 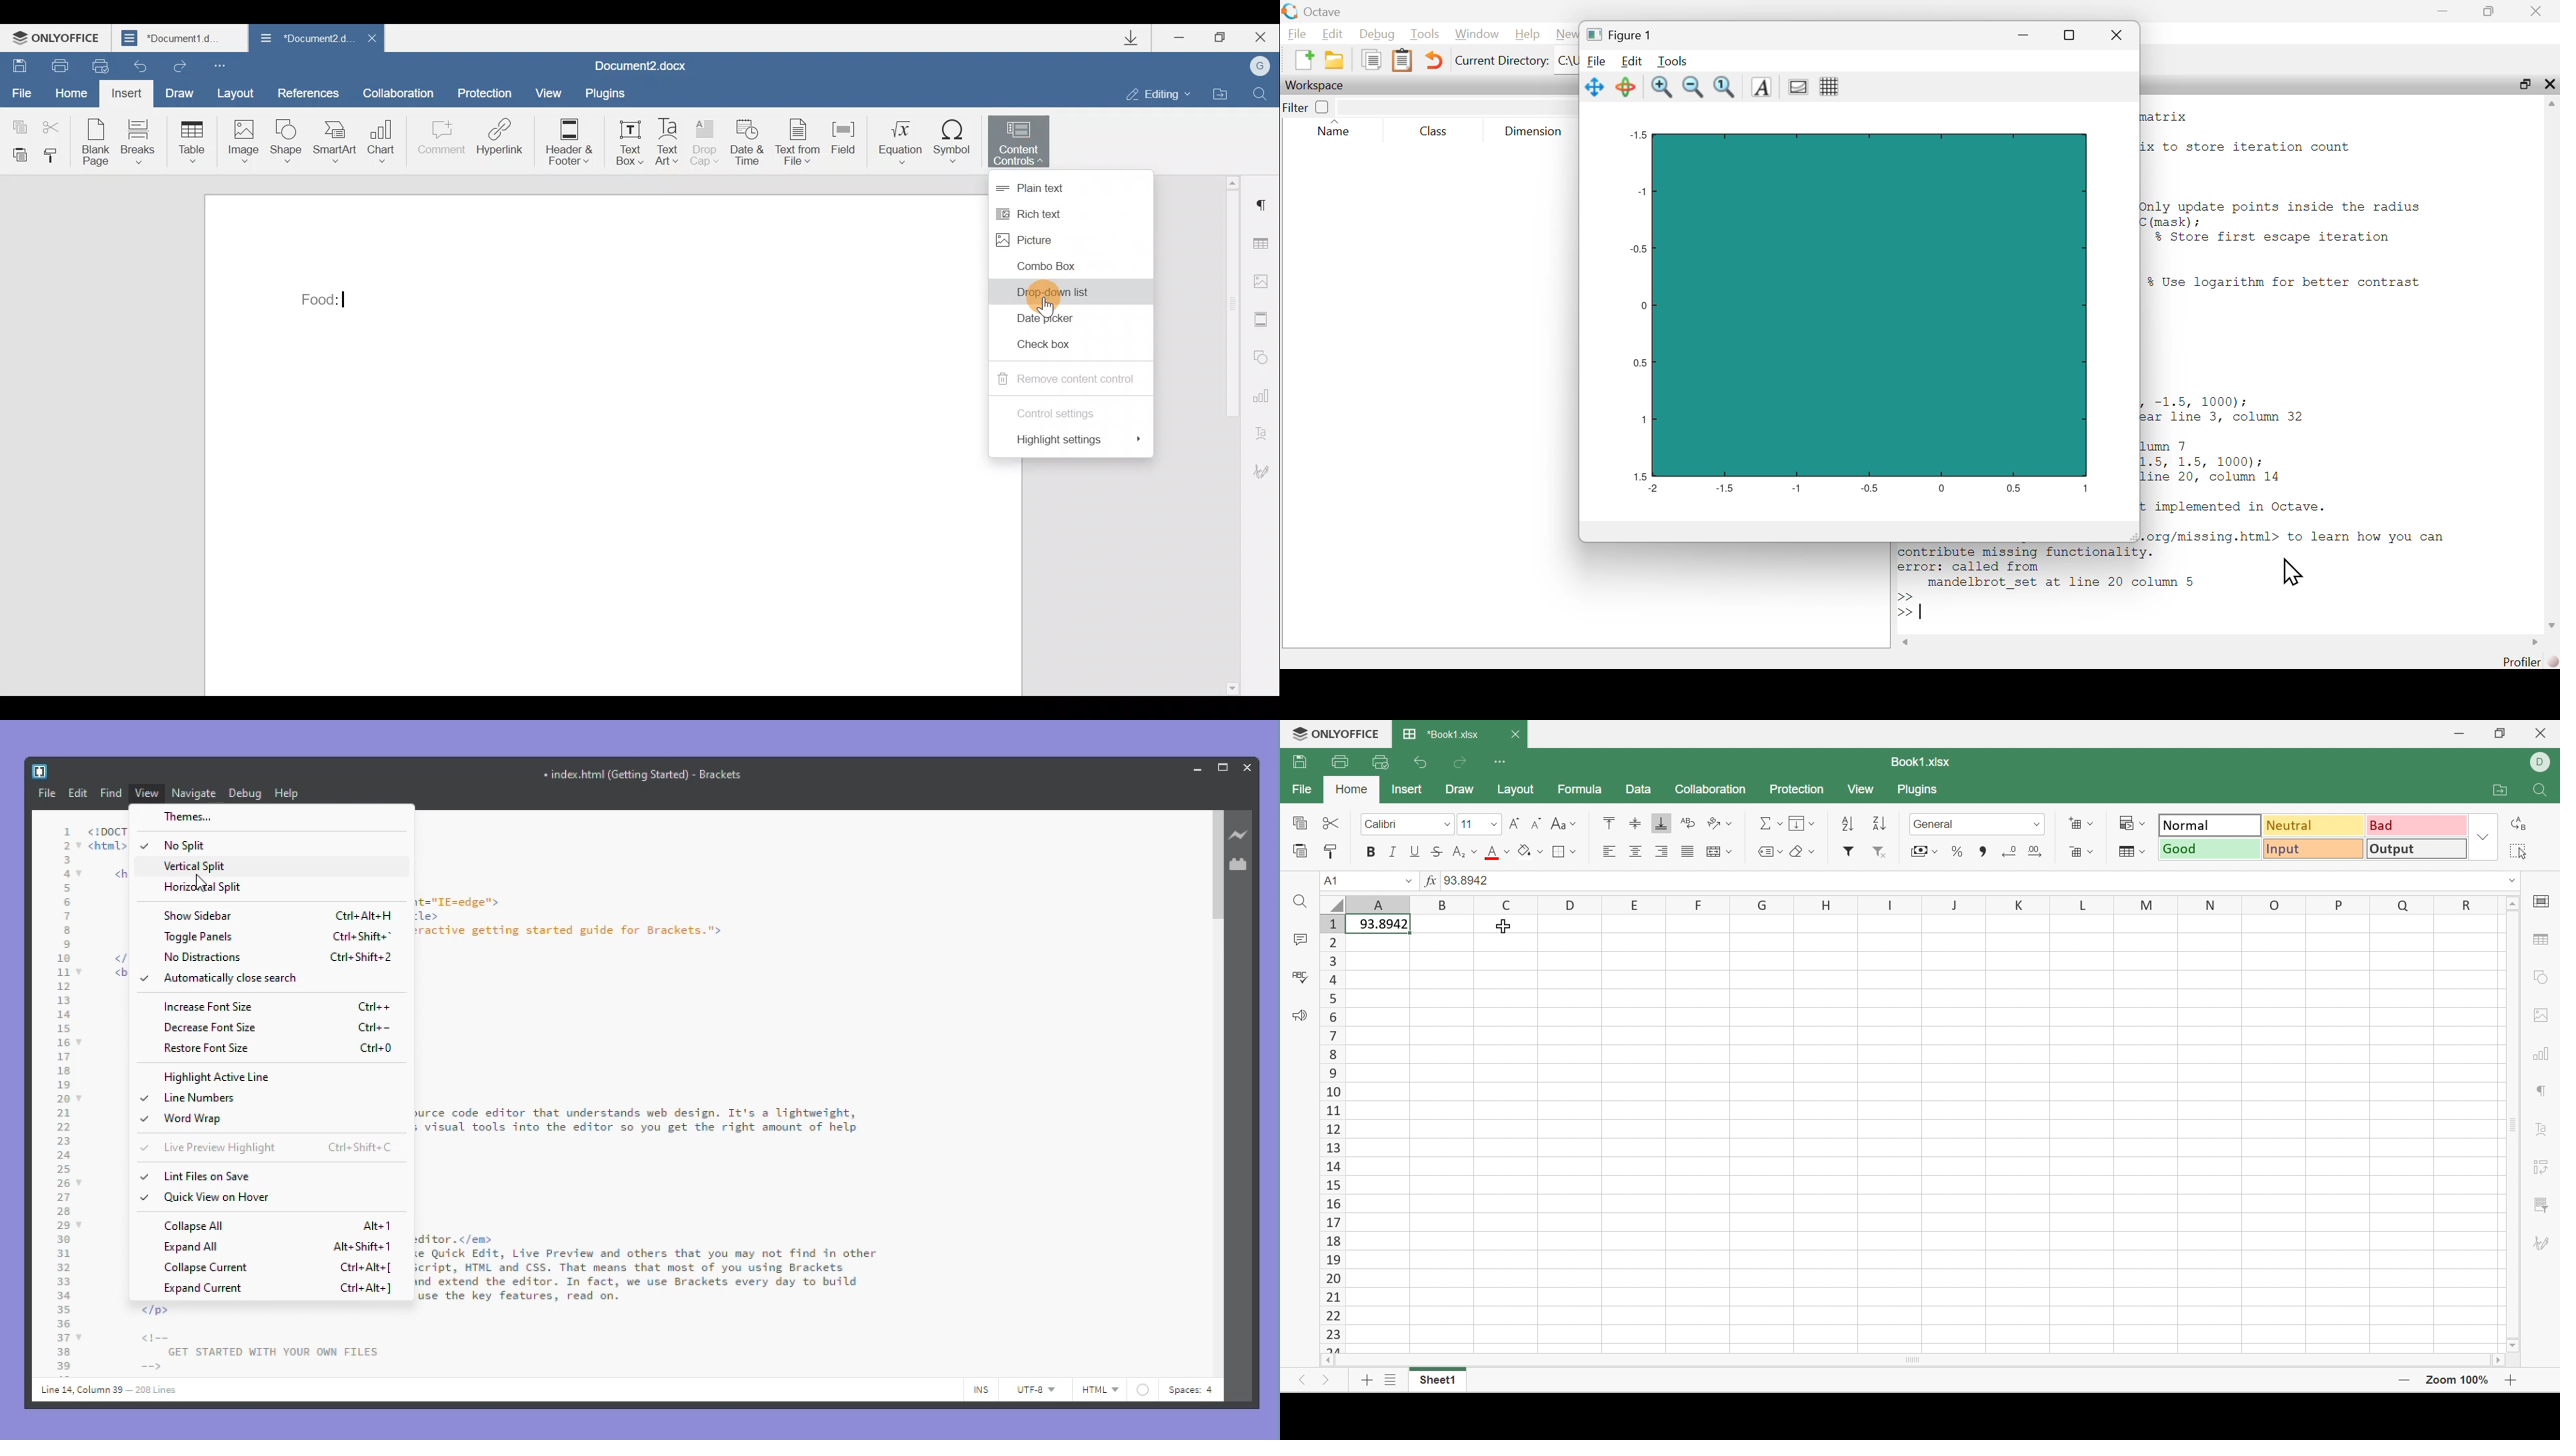 I want to click on Paragraph settings, so click(x=1263, y=205).